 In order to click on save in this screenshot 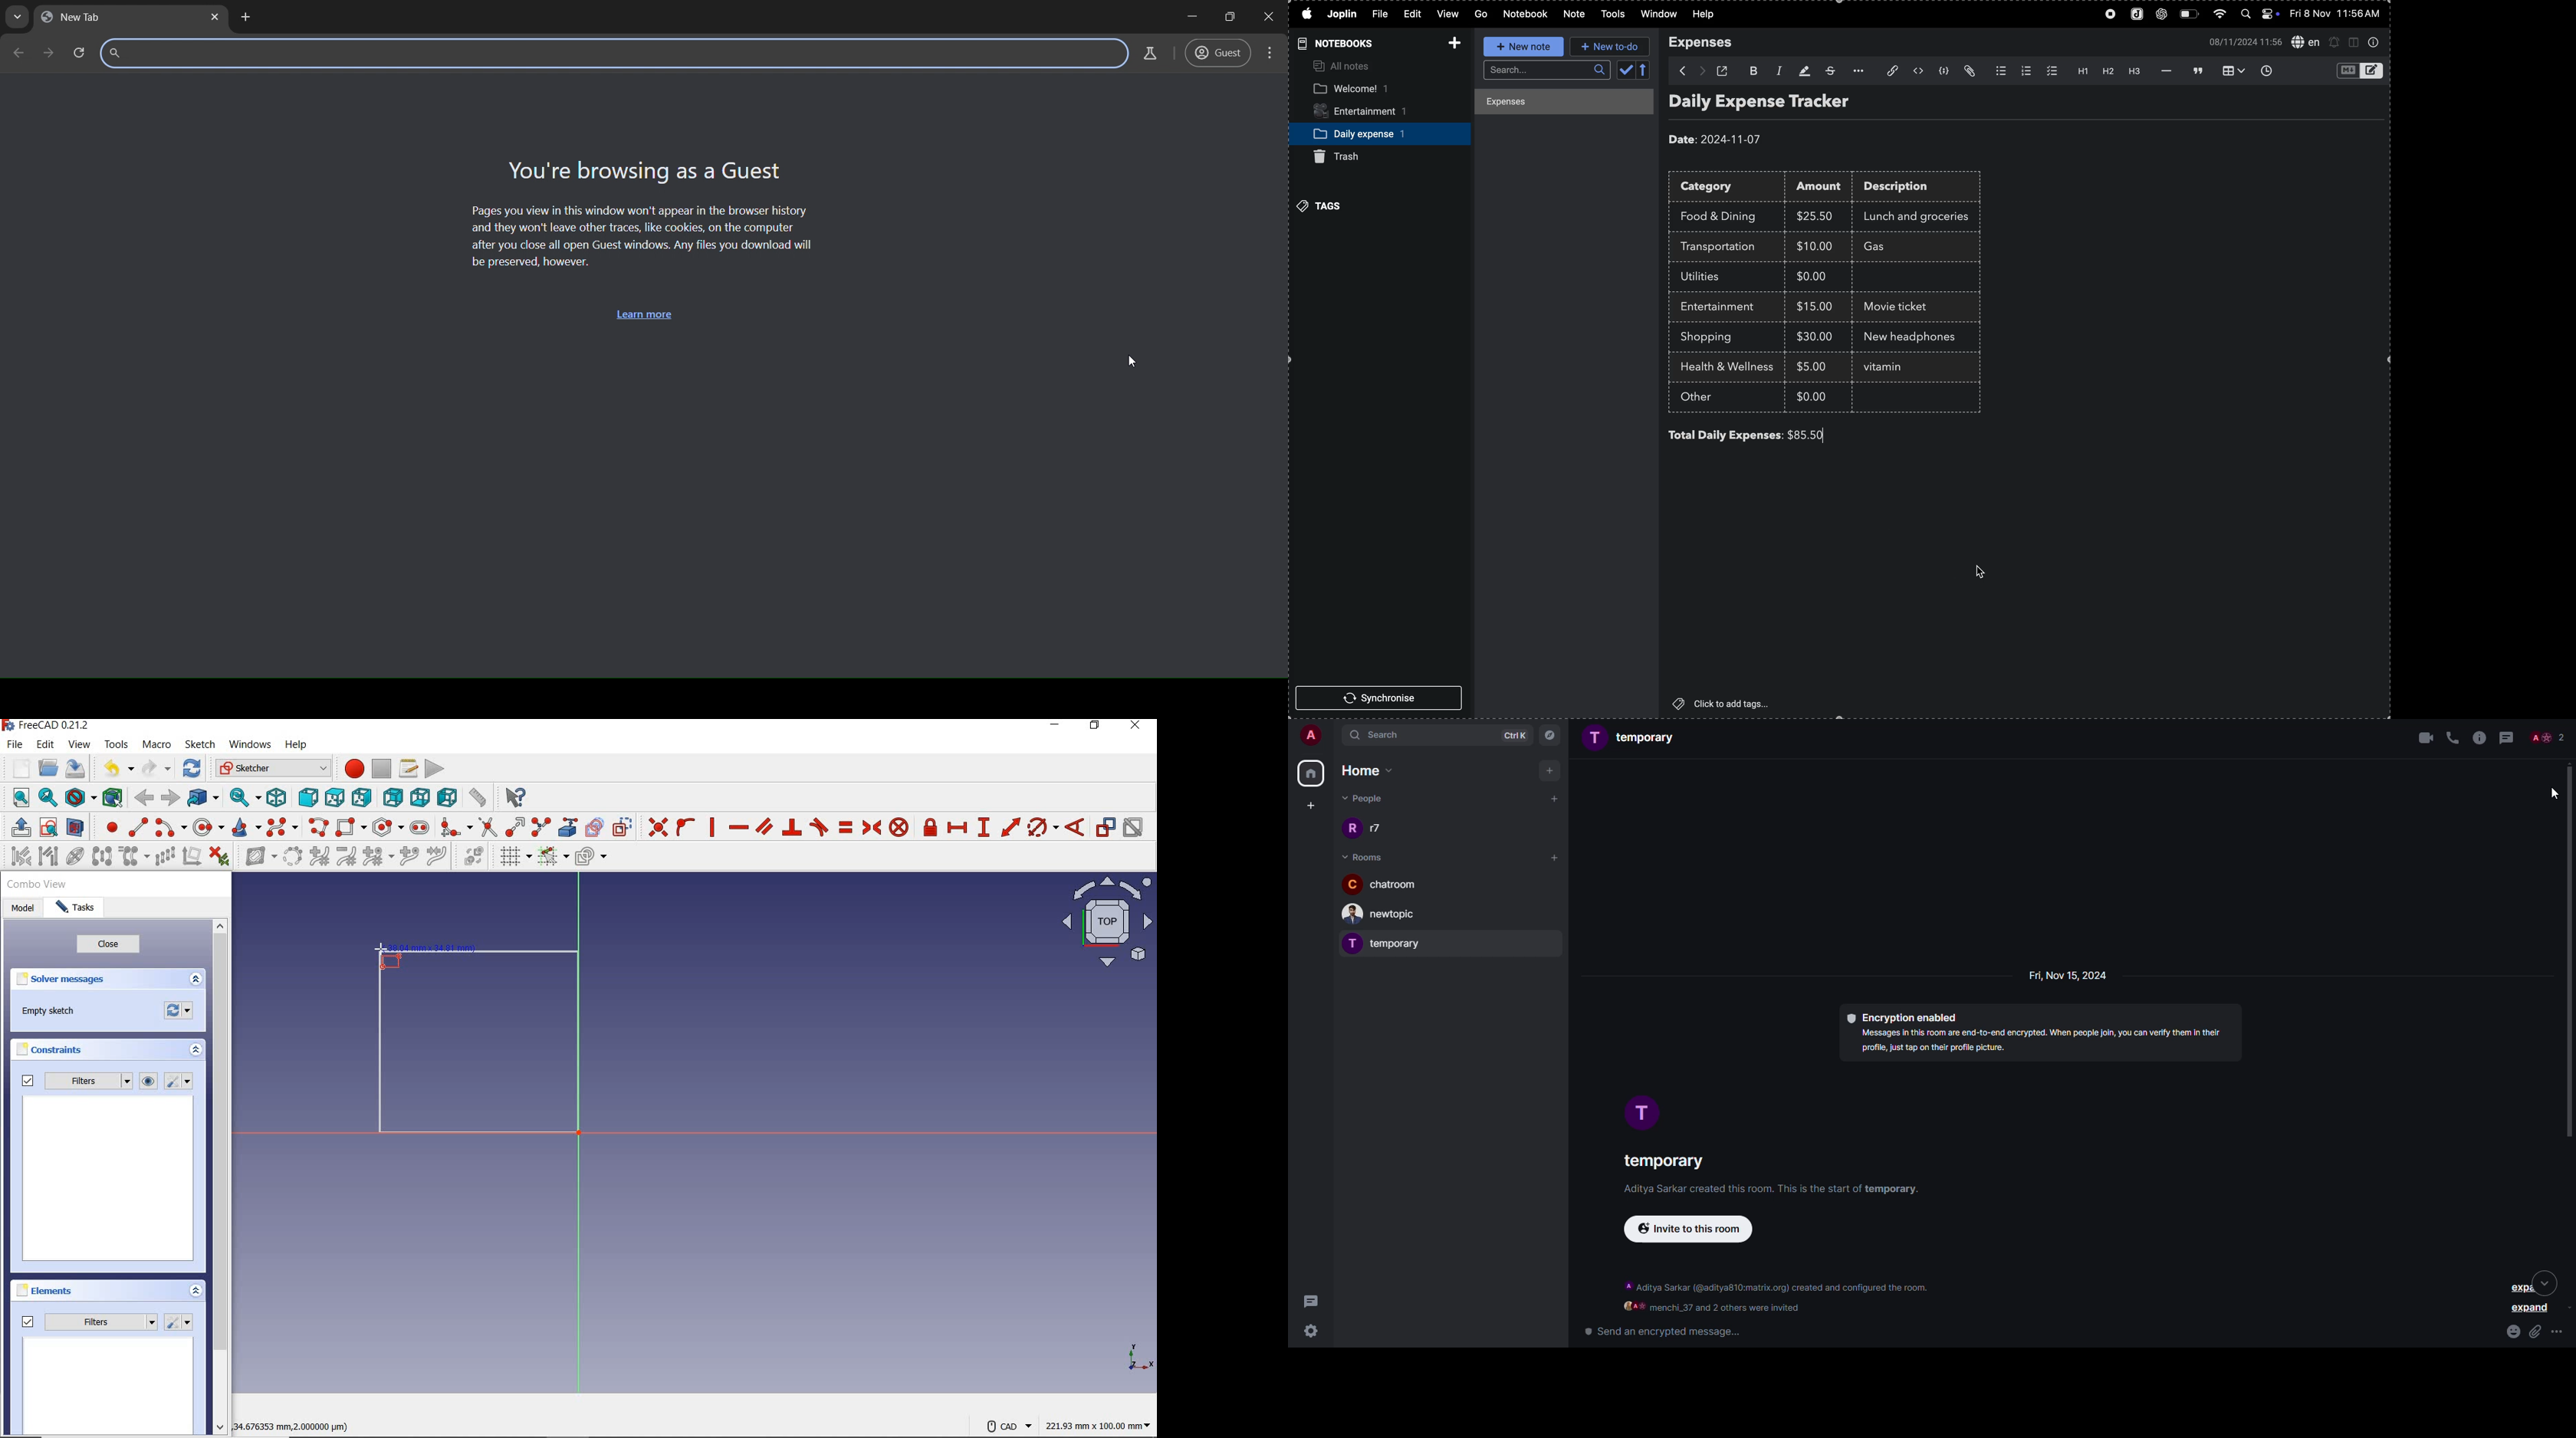, I will do `click(78, 770)`.